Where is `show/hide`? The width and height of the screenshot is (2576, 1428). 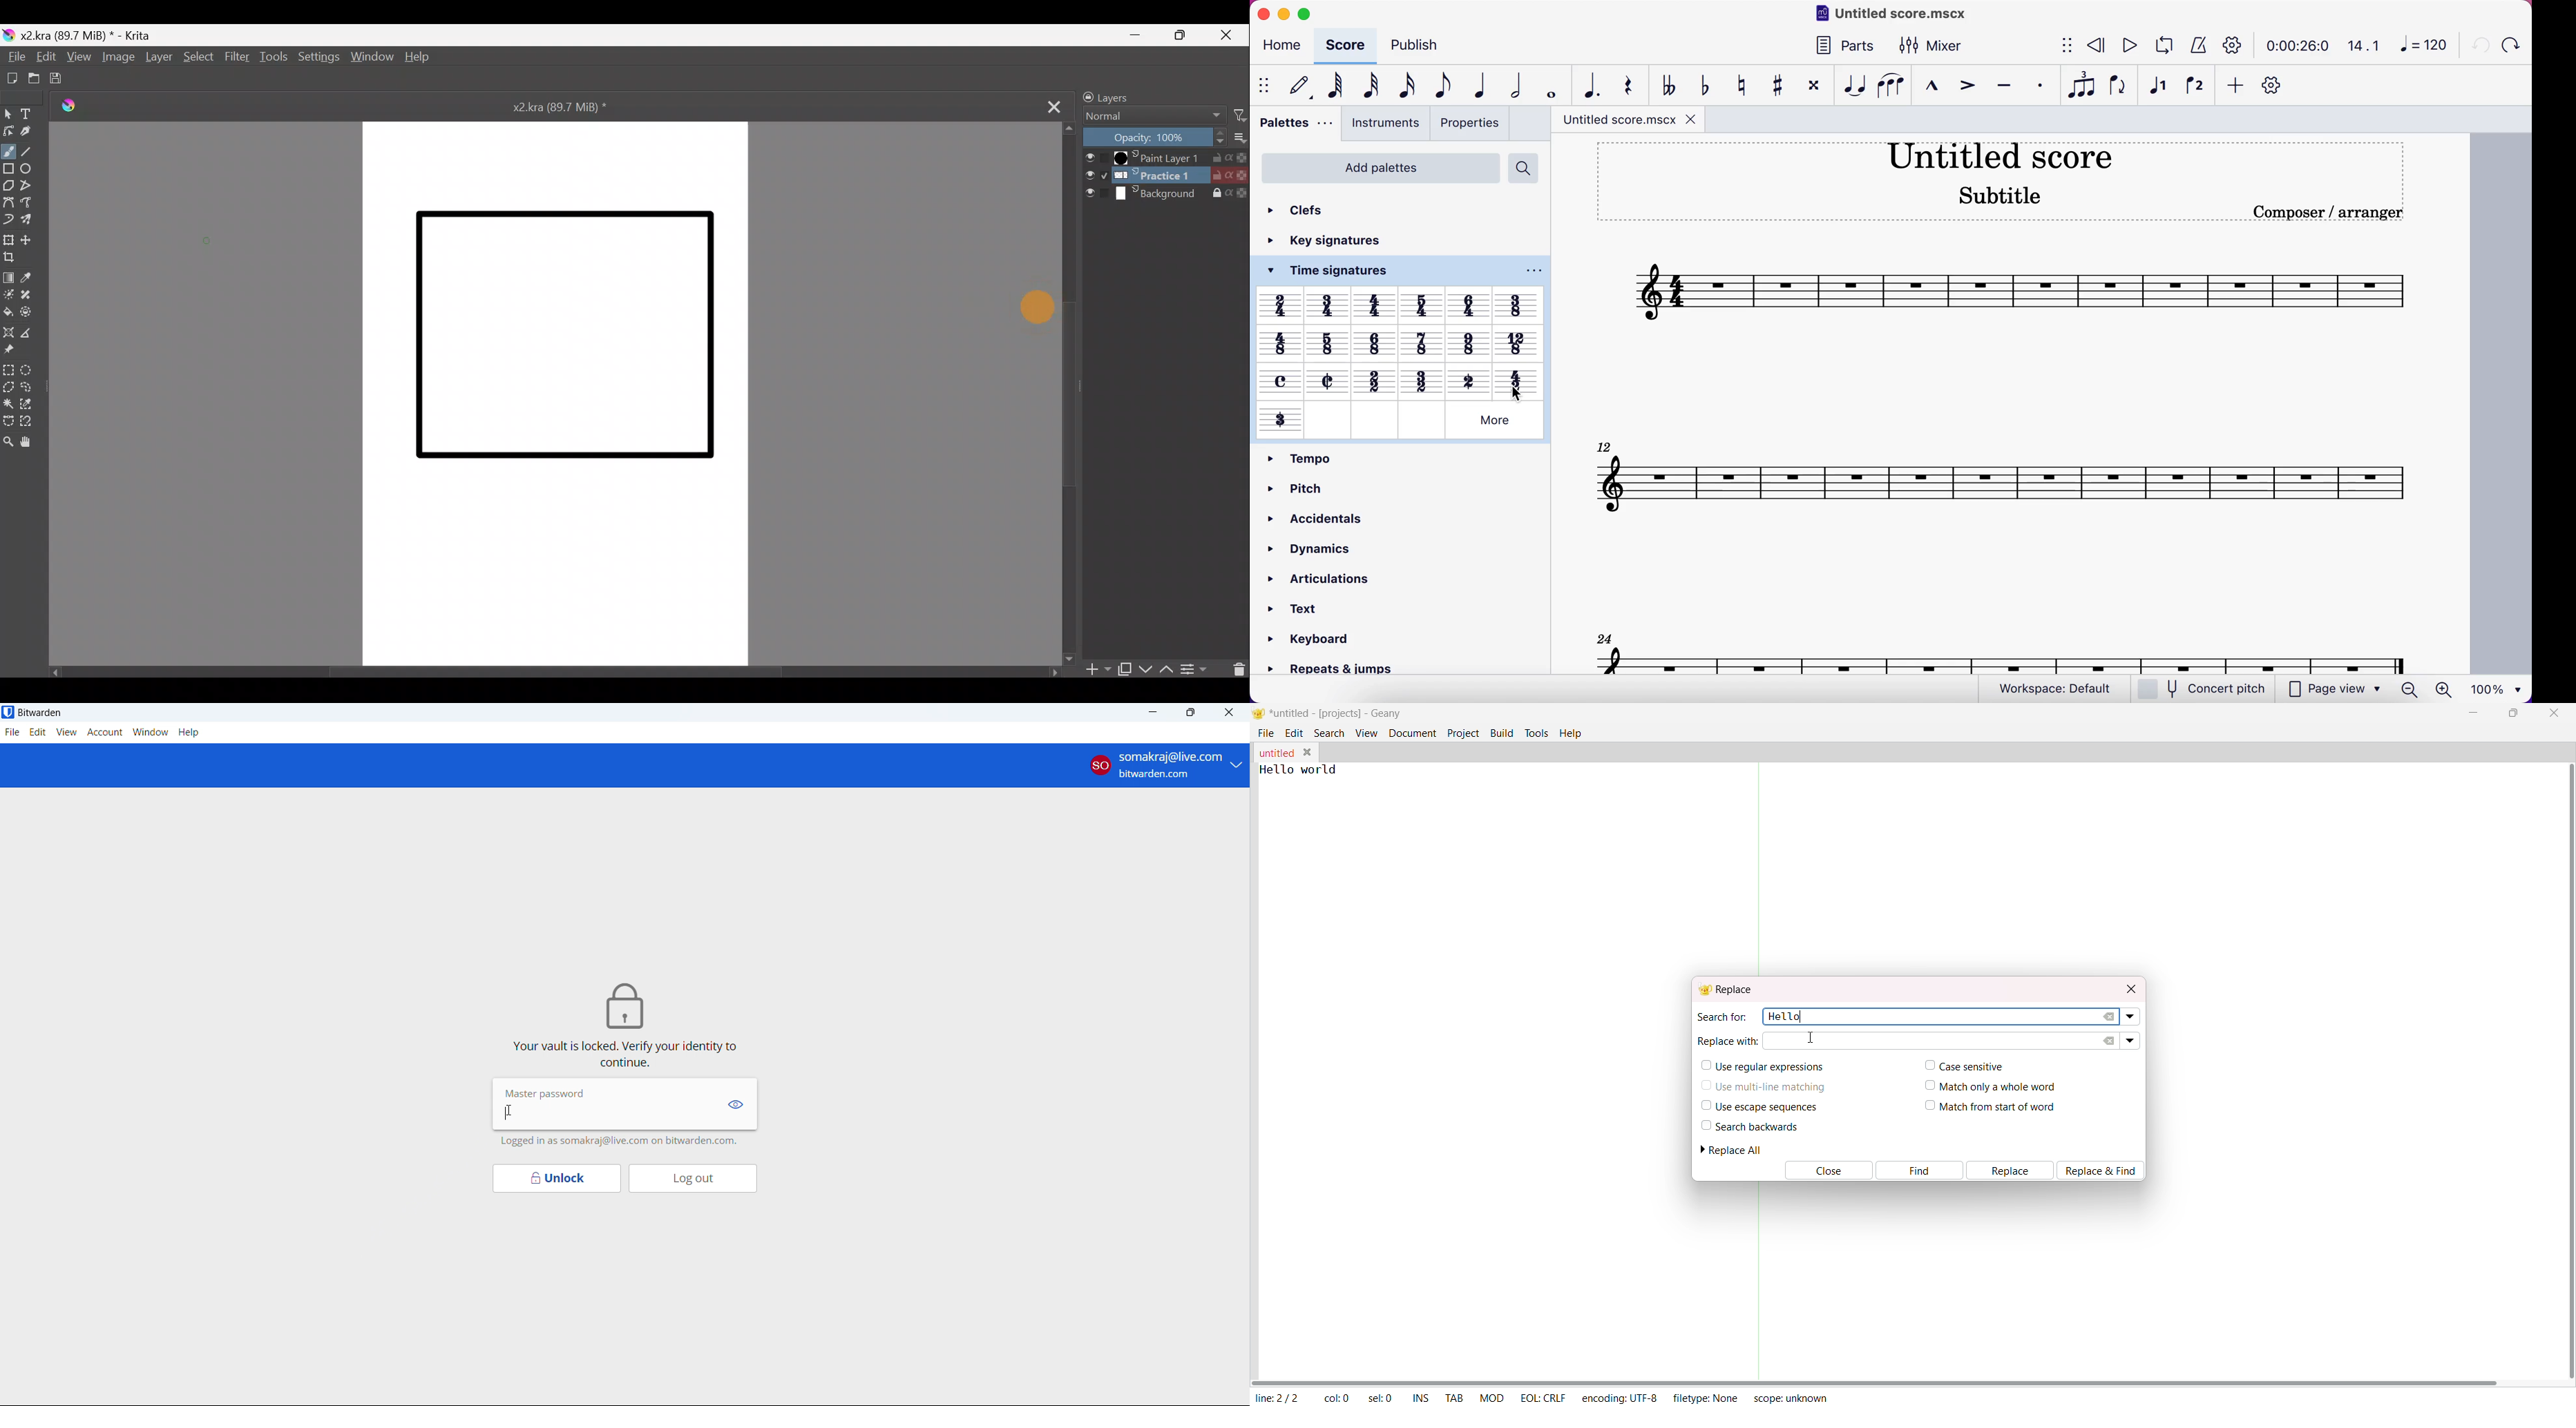 show/hide is located at coordinates (1266, 84).